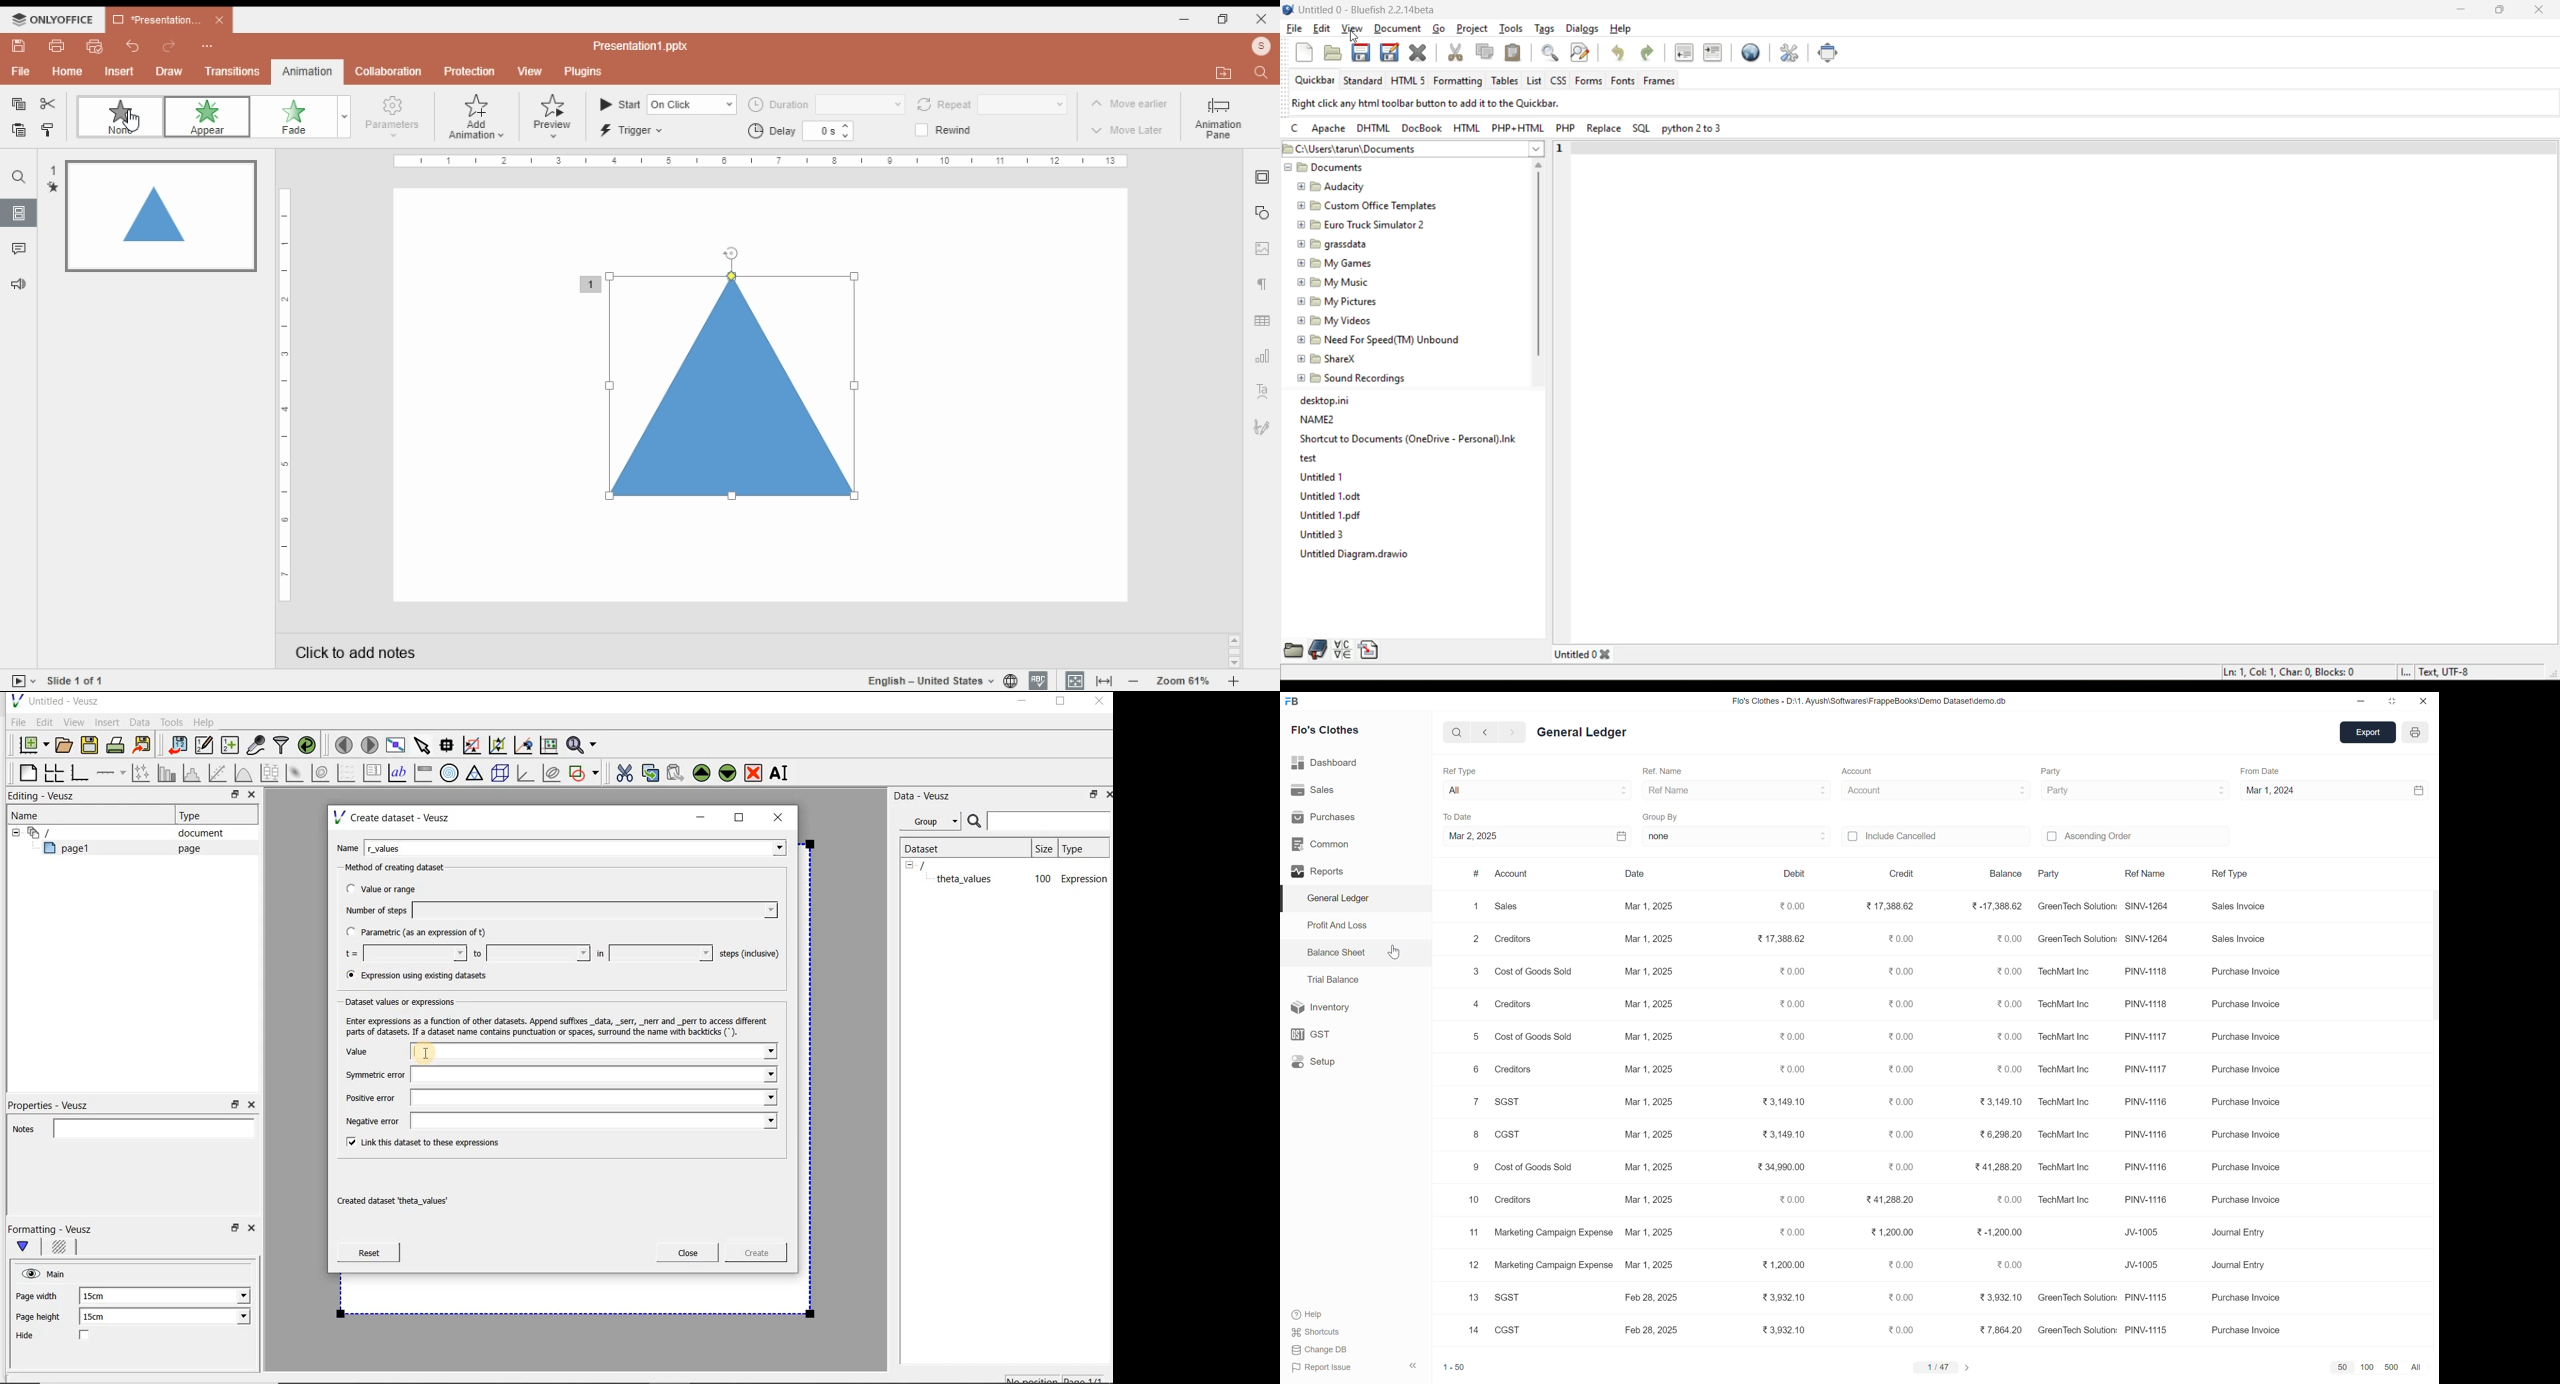 The height and width of the screenshot is (1400, 2576). Describe the element at coordinates (1369, 149) in the screenshot. I see `file location` at that location.